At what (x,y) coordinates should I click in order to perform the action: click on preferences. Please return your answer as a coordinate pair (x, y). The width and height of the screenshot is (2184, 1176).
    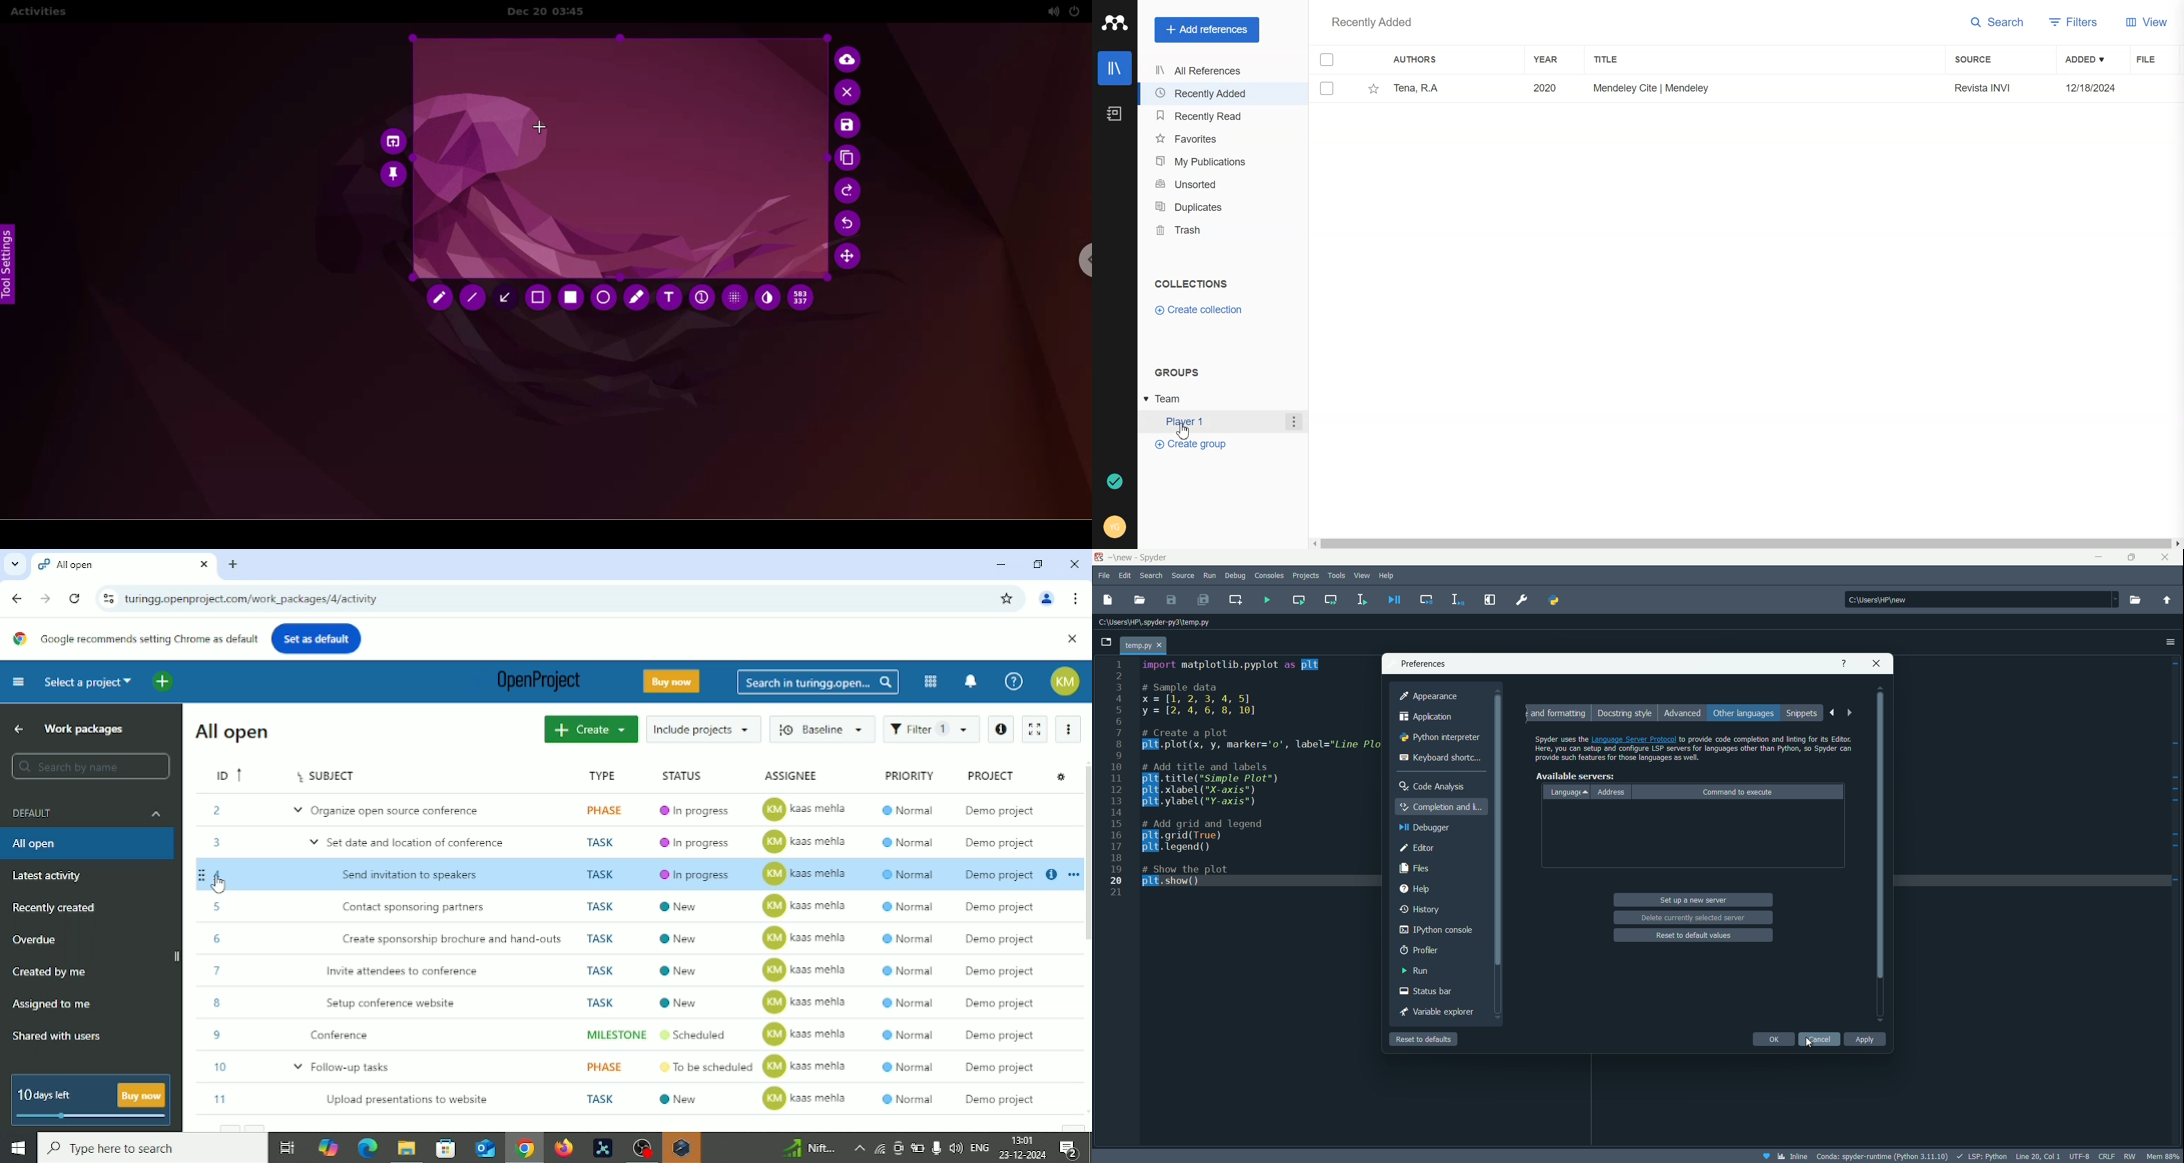
    Looking at the image, I should click on (1423, 663).